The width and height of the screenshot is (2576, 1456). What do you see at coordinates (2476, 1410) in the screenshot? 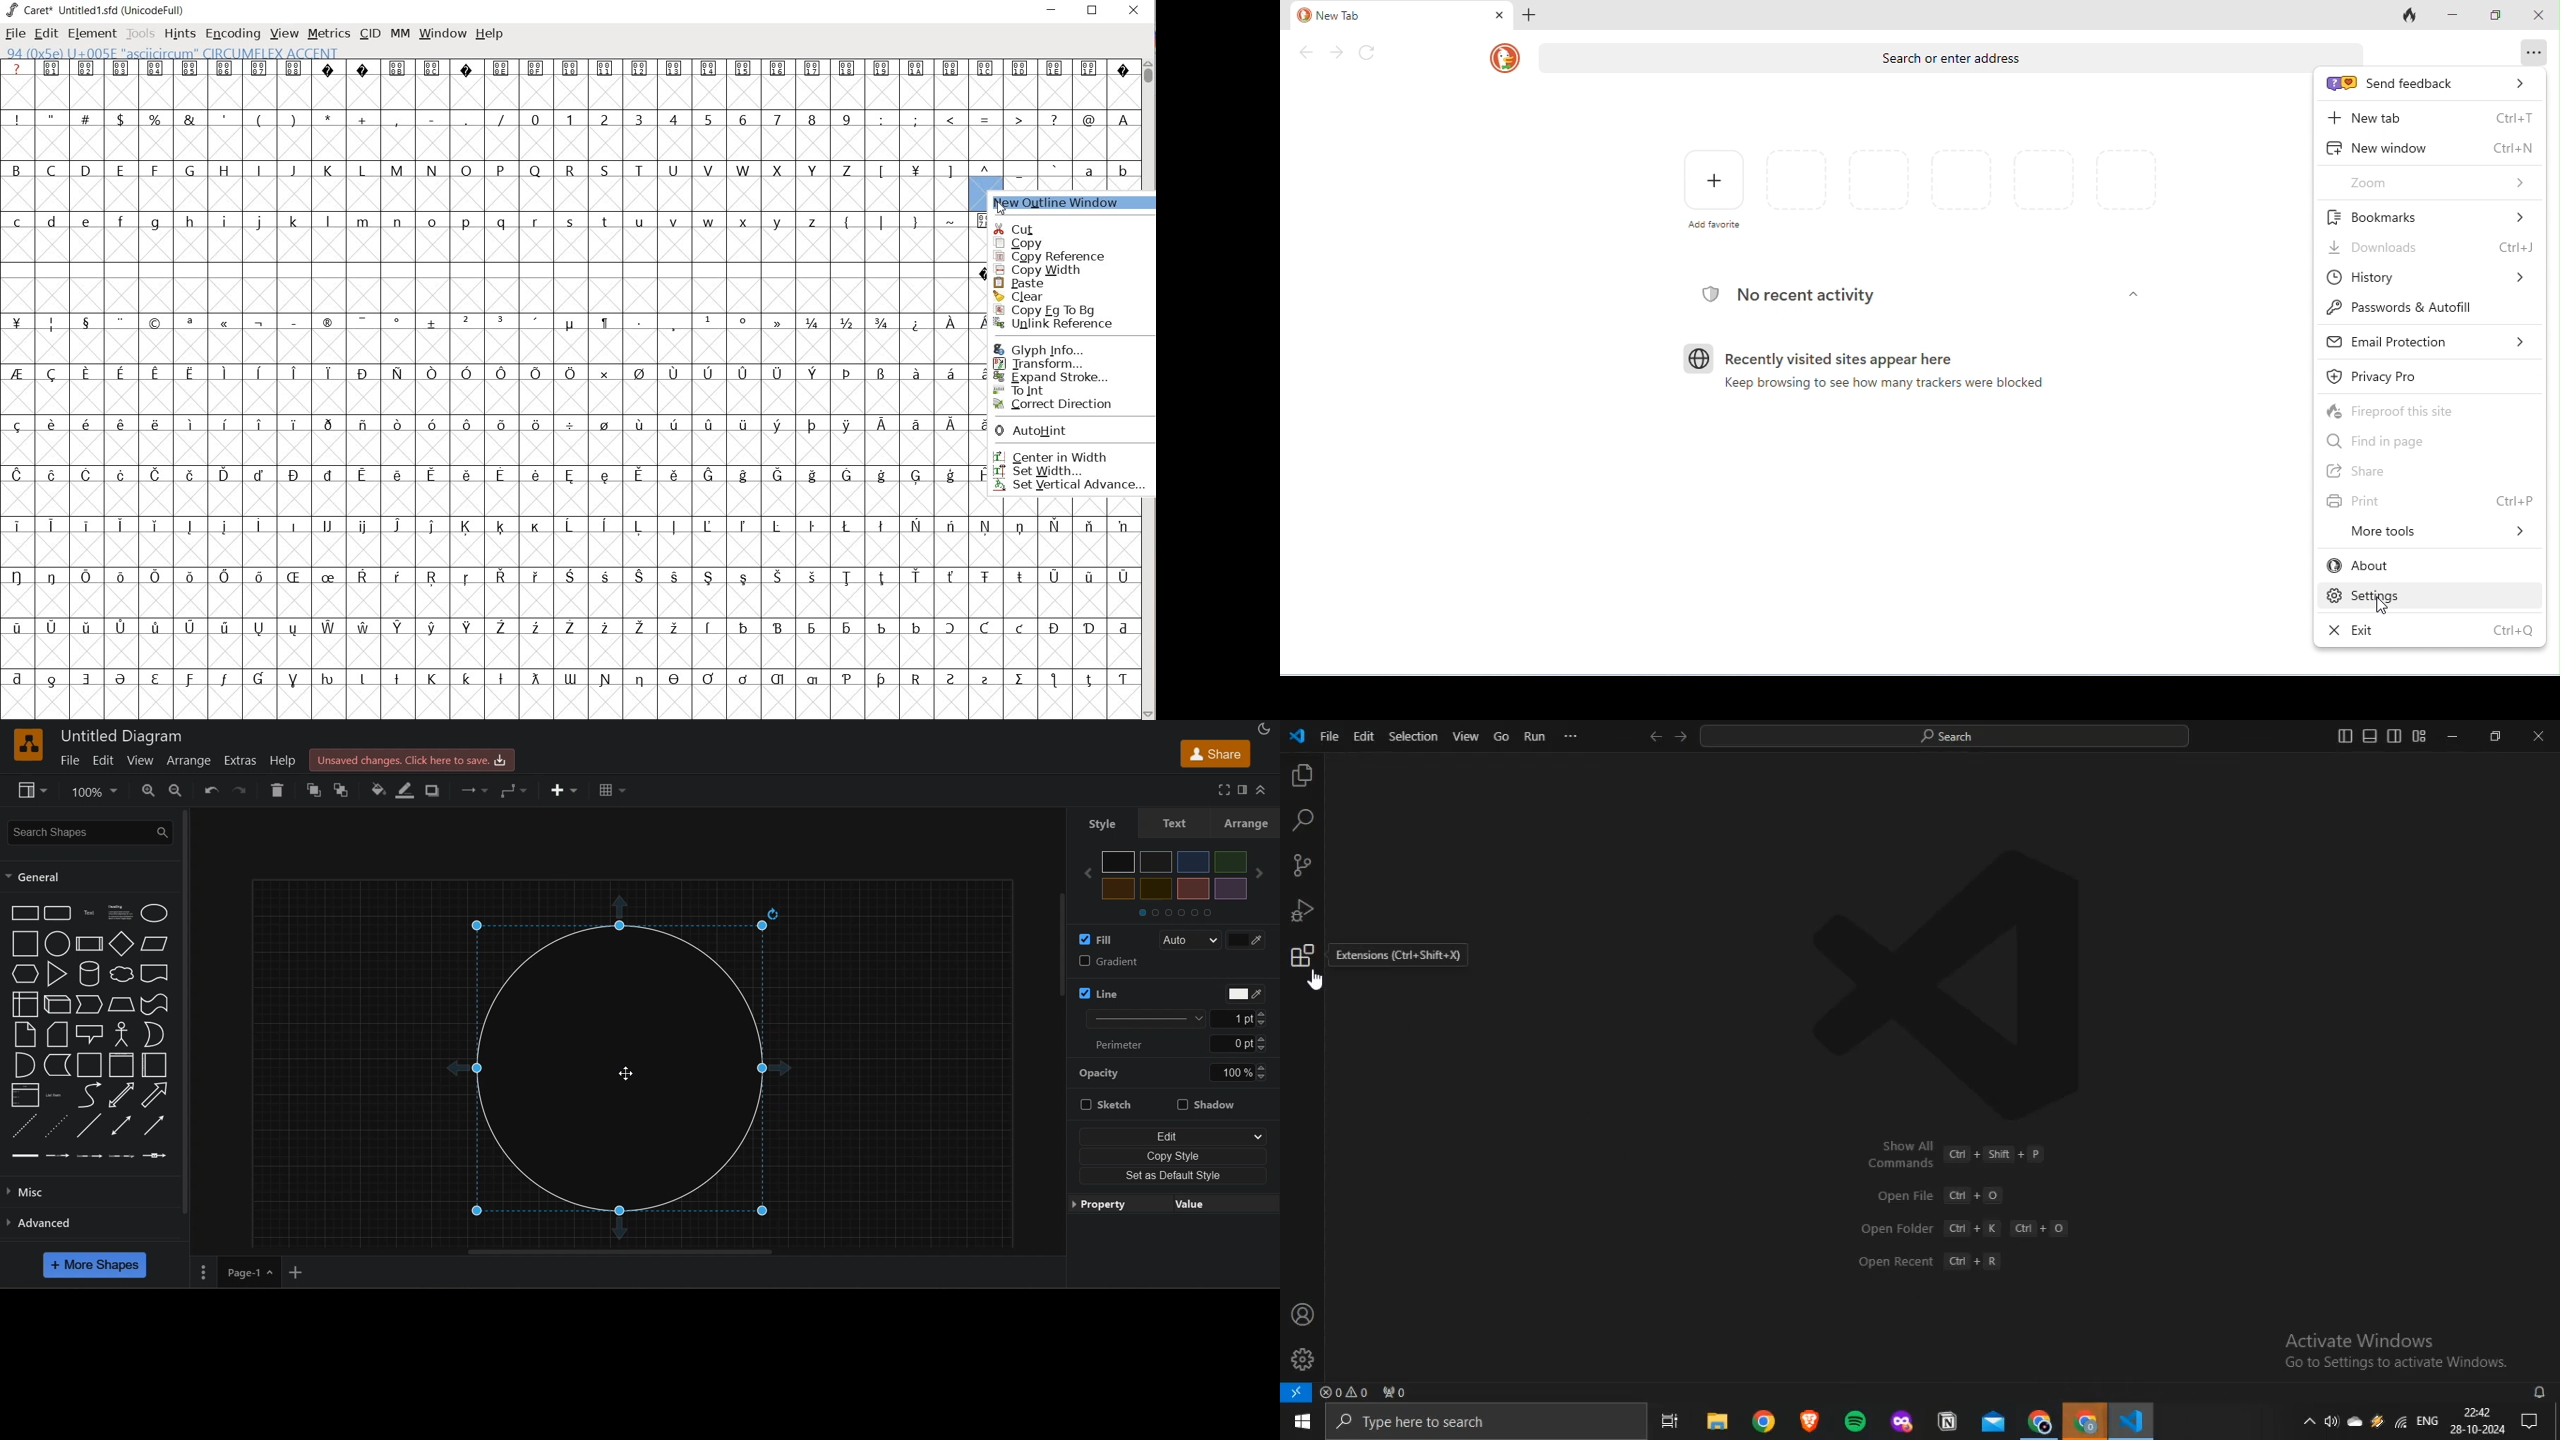
I see `22:42` at bounding box center [2476, 1410].